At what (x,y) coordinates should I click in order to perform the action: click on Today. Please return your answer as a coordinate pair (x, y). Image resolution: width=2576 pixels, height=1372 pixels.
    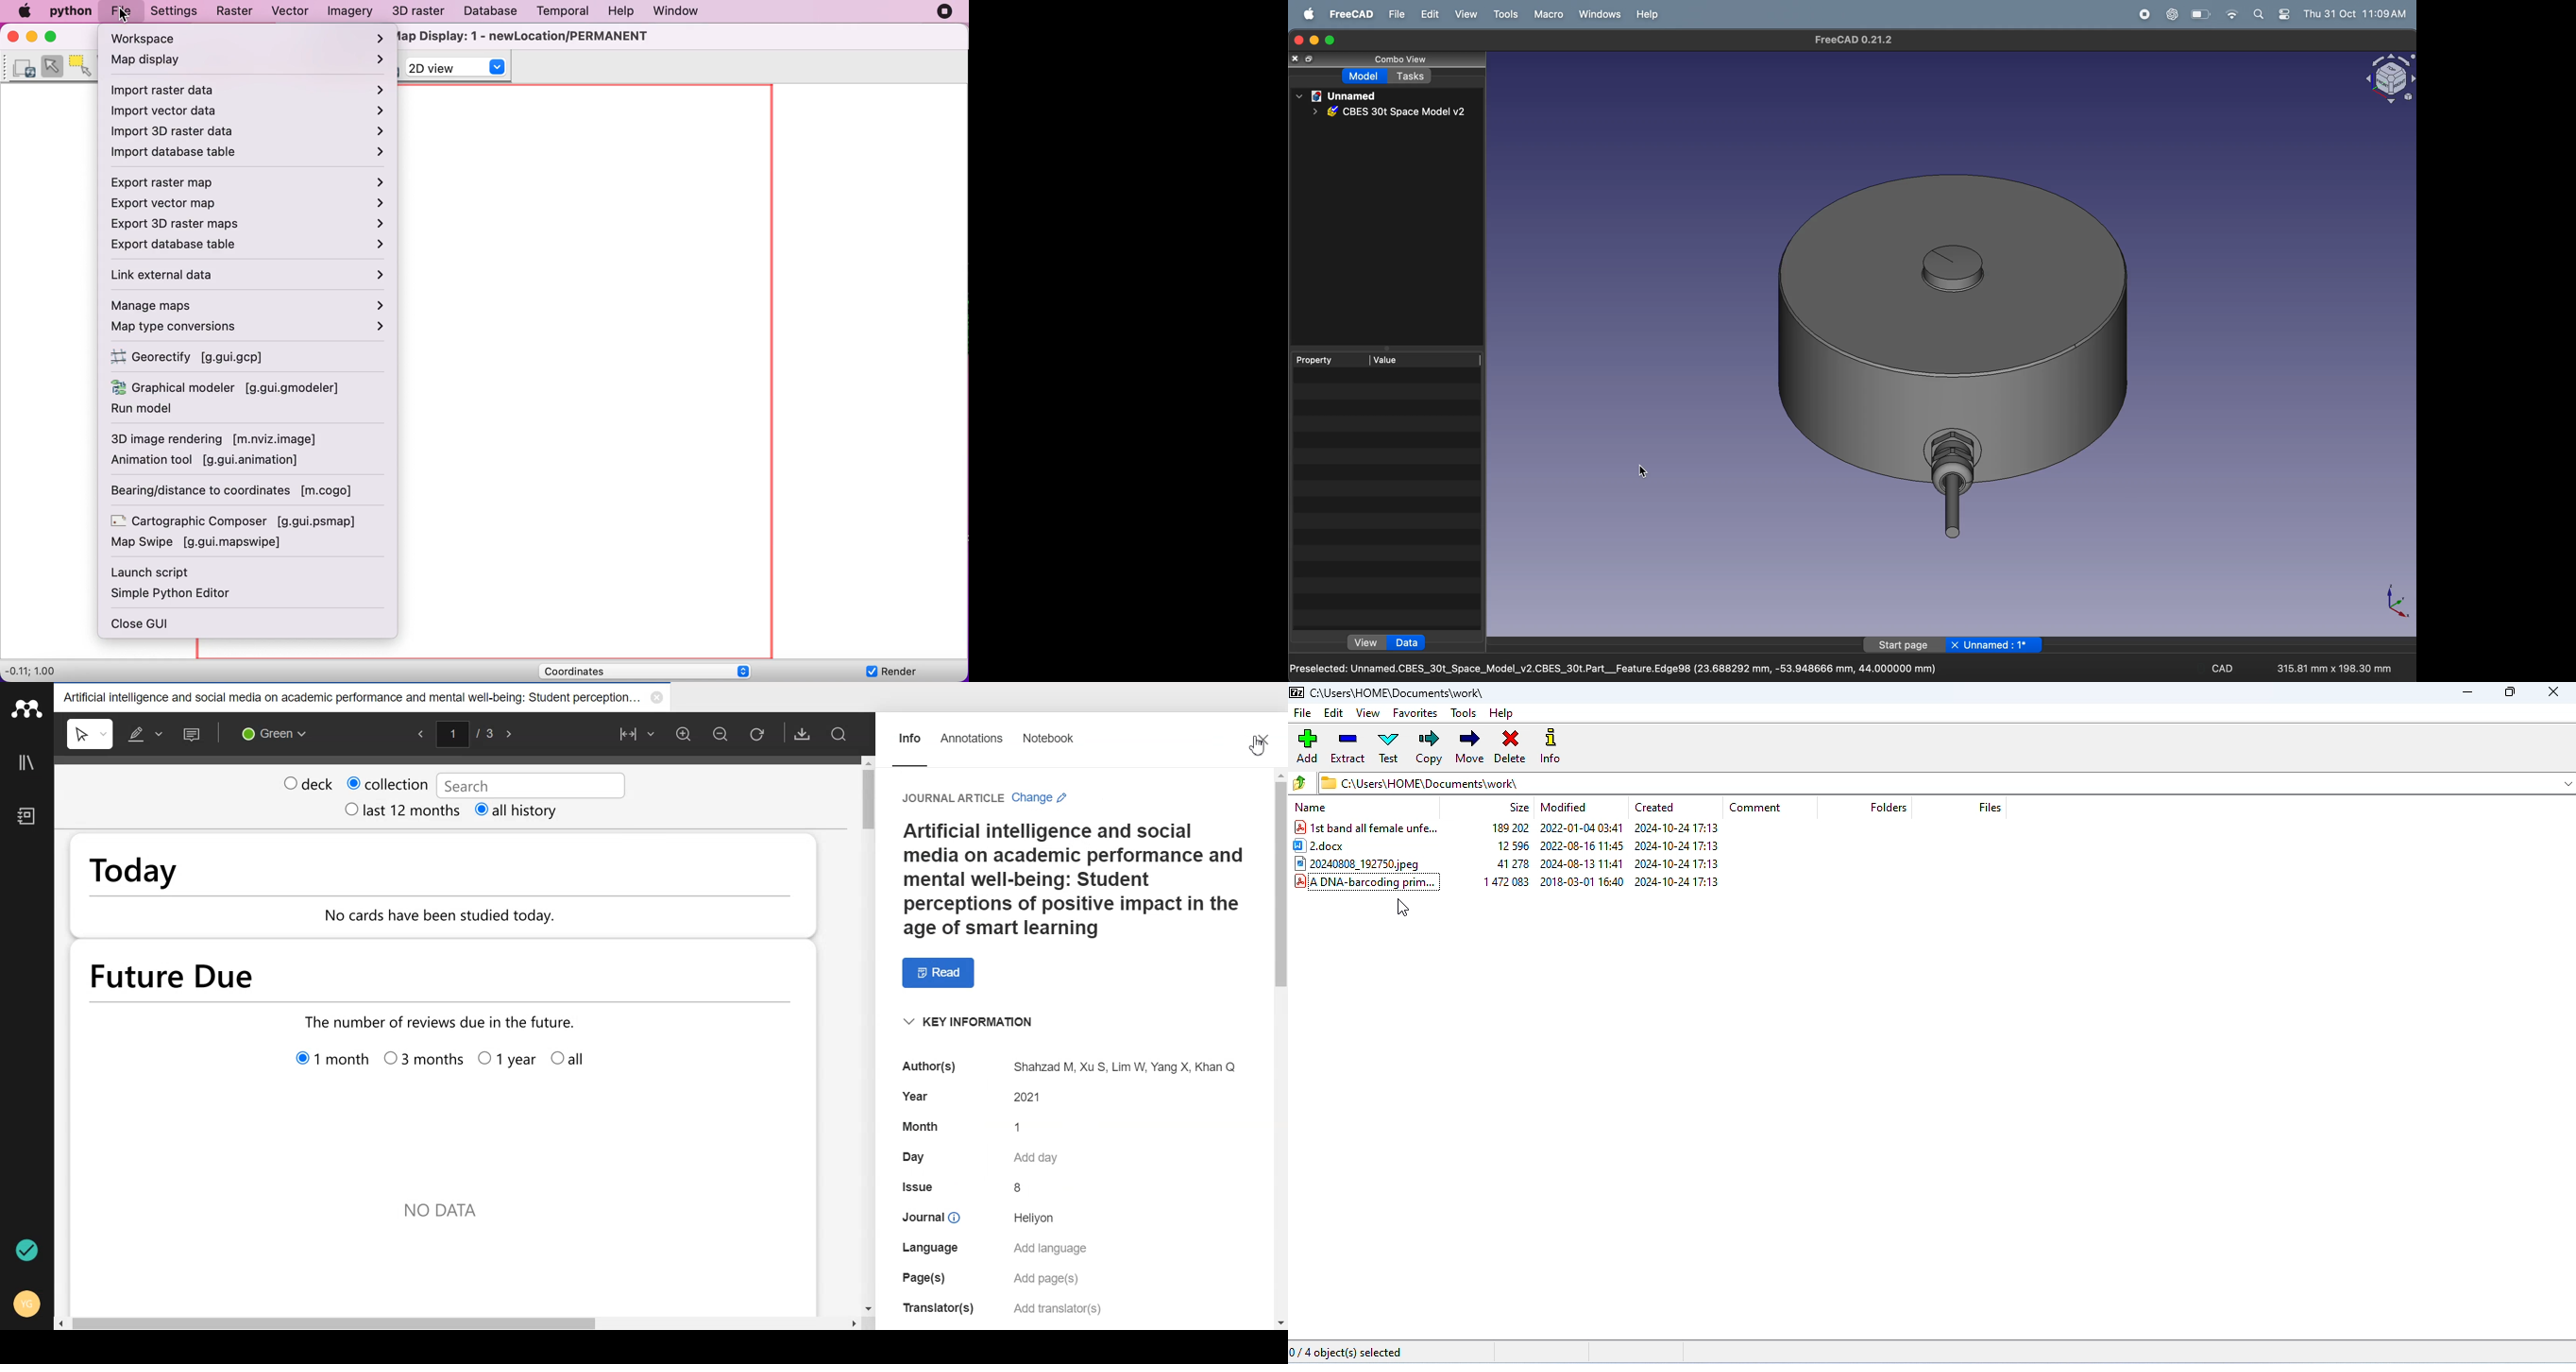
    Looking at the image, I should click on (223, 873).